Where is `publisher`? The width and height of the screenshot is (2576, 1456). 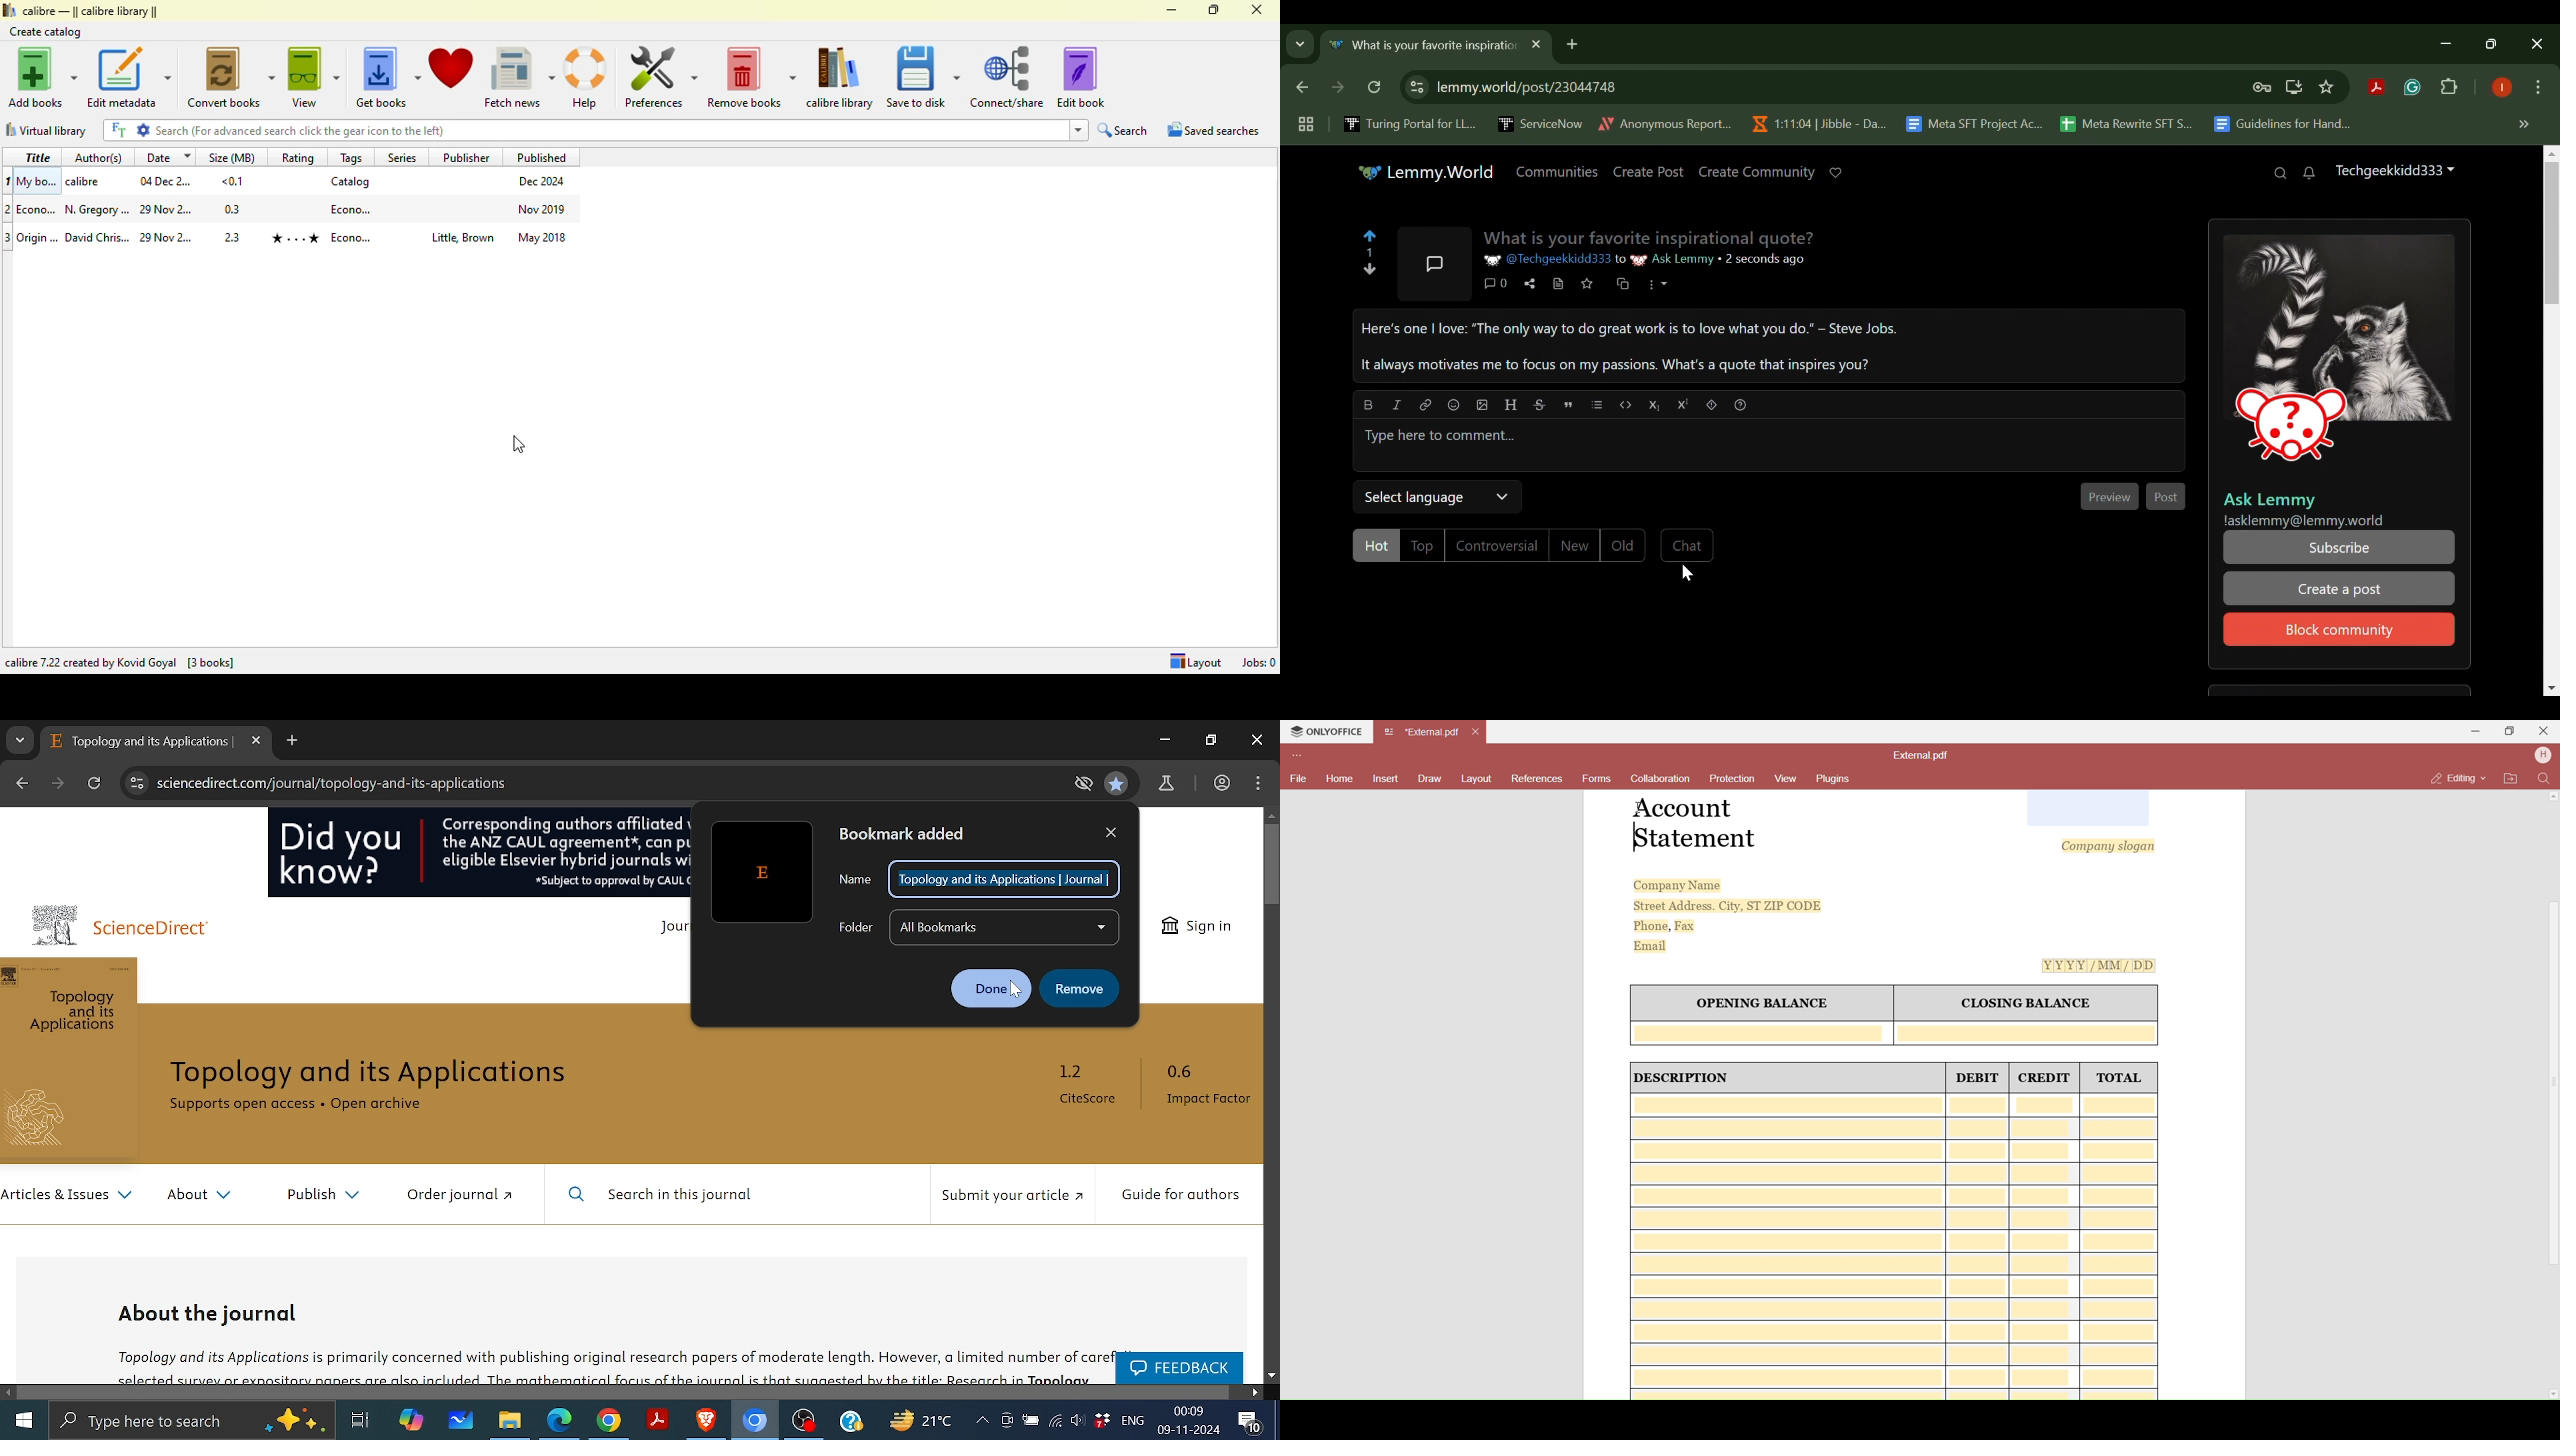
publisher is located at coordinates (467, 156).